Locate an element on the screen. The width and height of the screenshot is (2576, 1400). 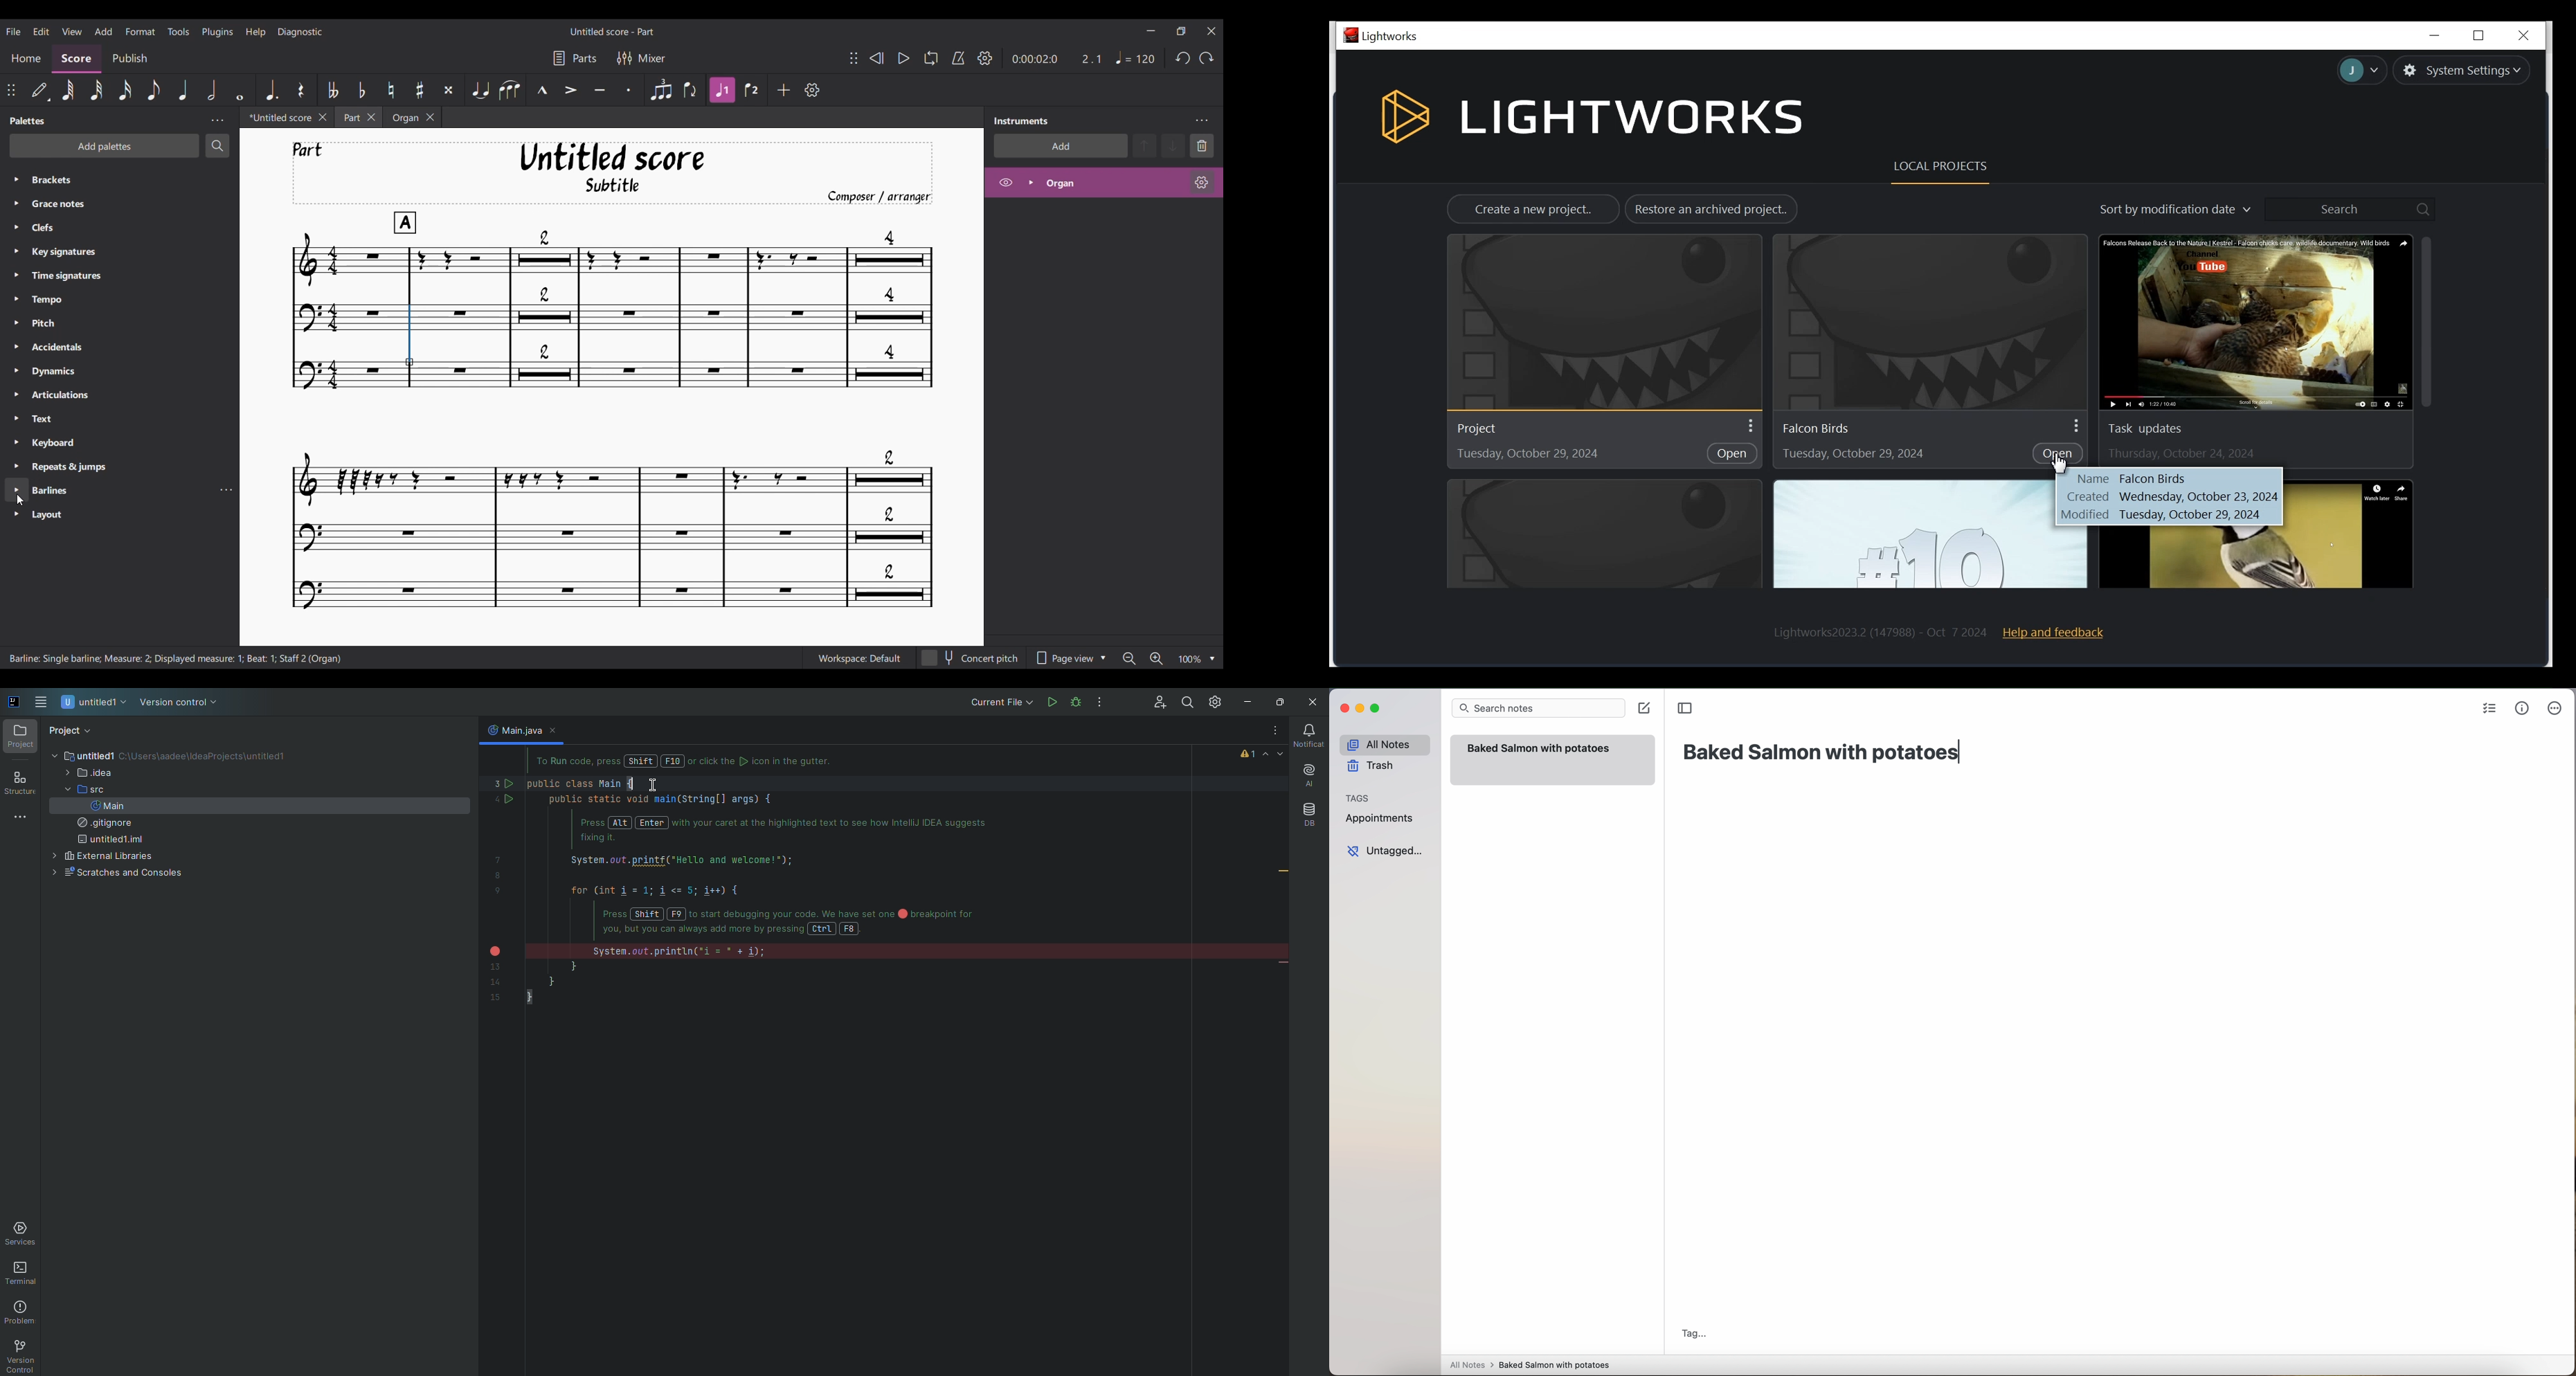
tag is located at coordinates (1693, 1335).